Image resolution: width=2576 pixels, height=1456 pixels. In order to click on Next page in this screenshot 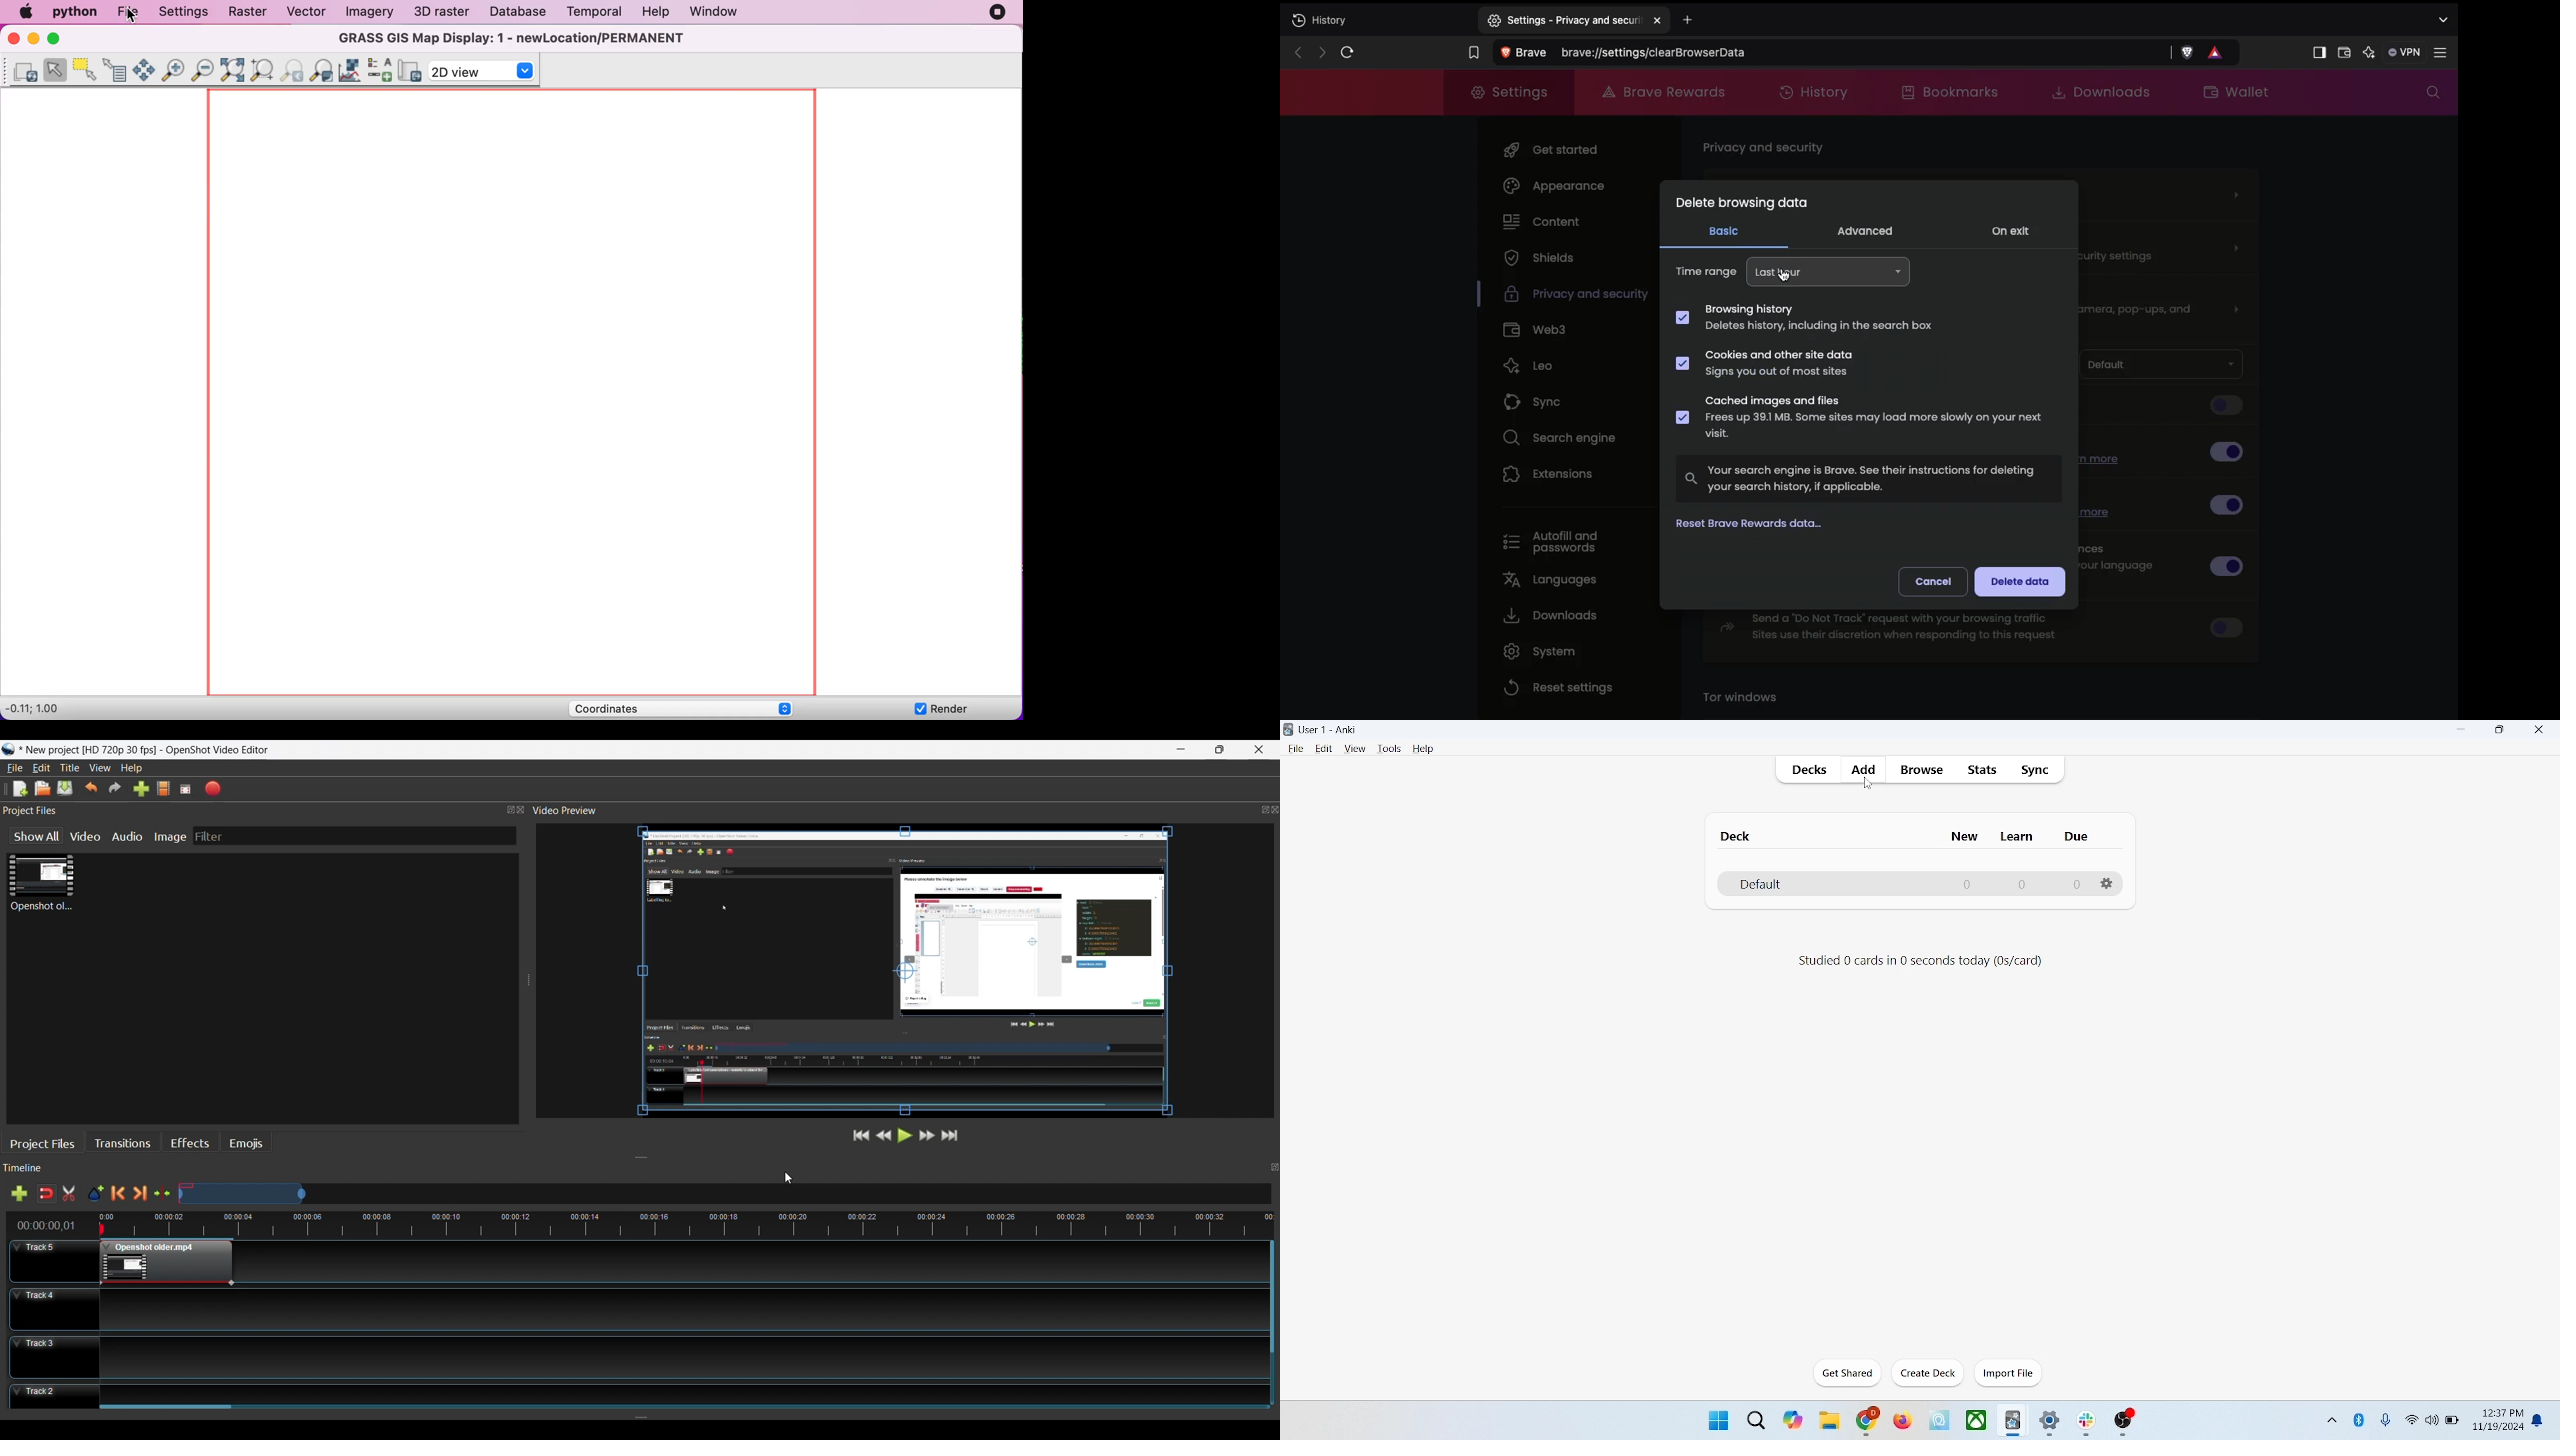, I will do `click(1319, 52)`.